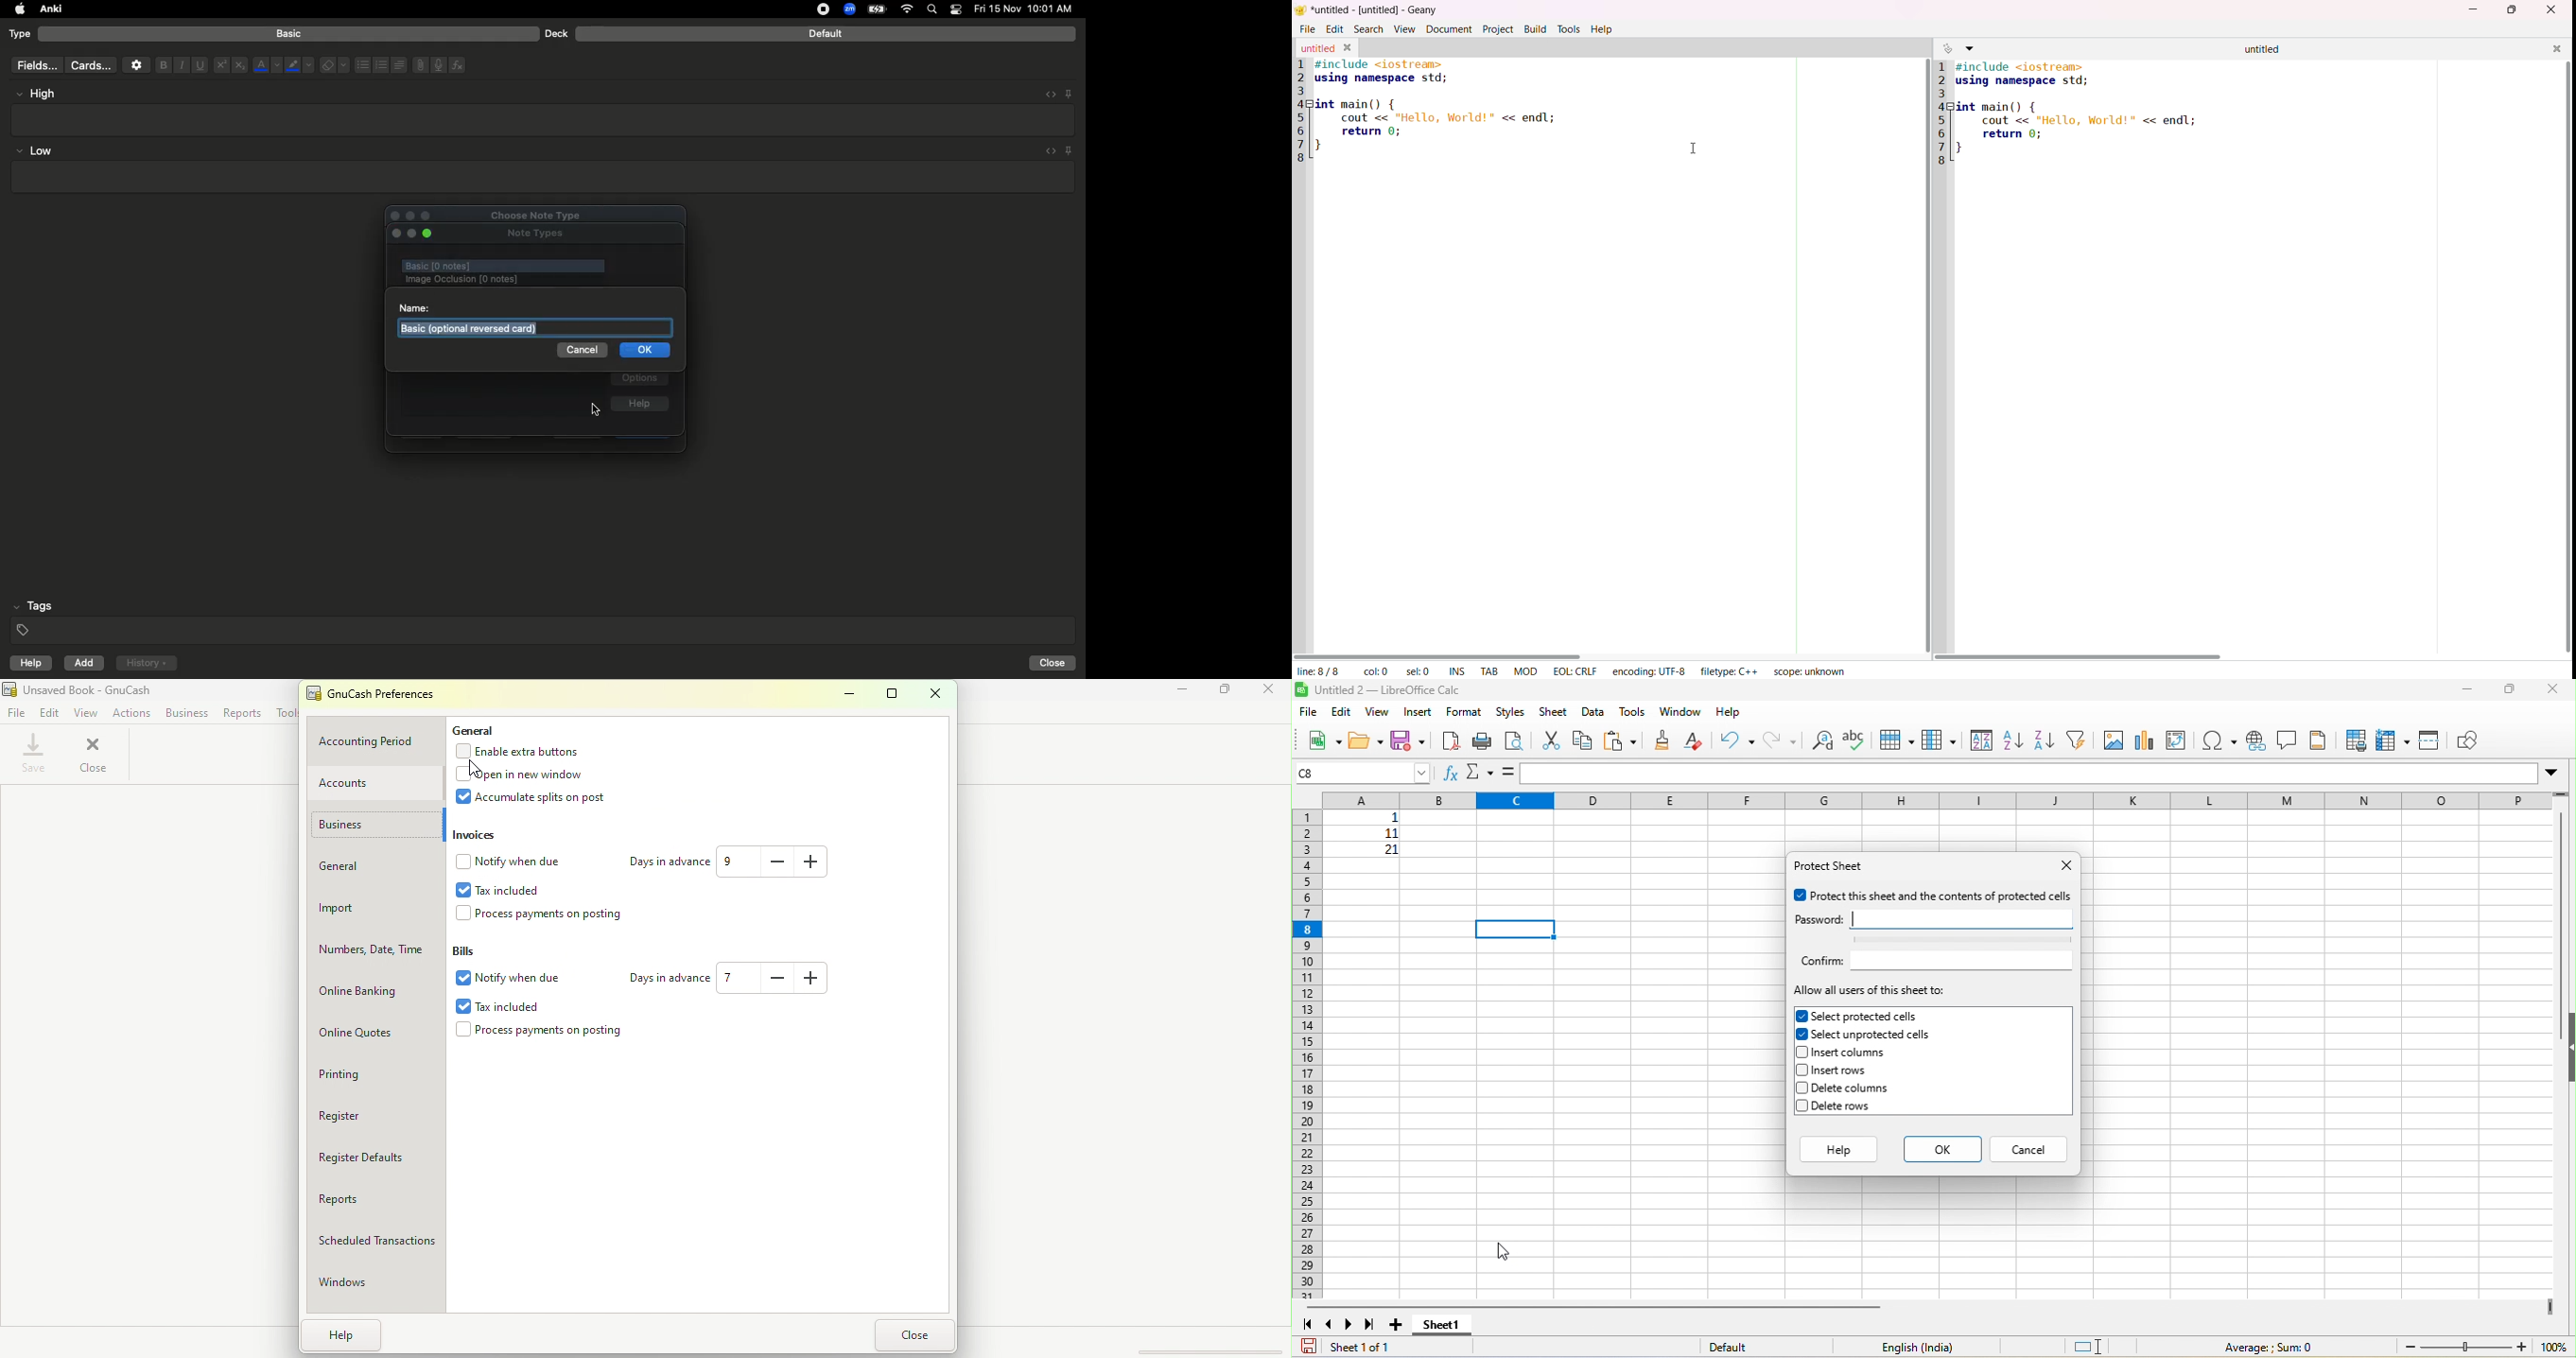 Image resolution: width=2576 pixels, height=1372 pixels. I want to click on line number, so click(1304, 113).